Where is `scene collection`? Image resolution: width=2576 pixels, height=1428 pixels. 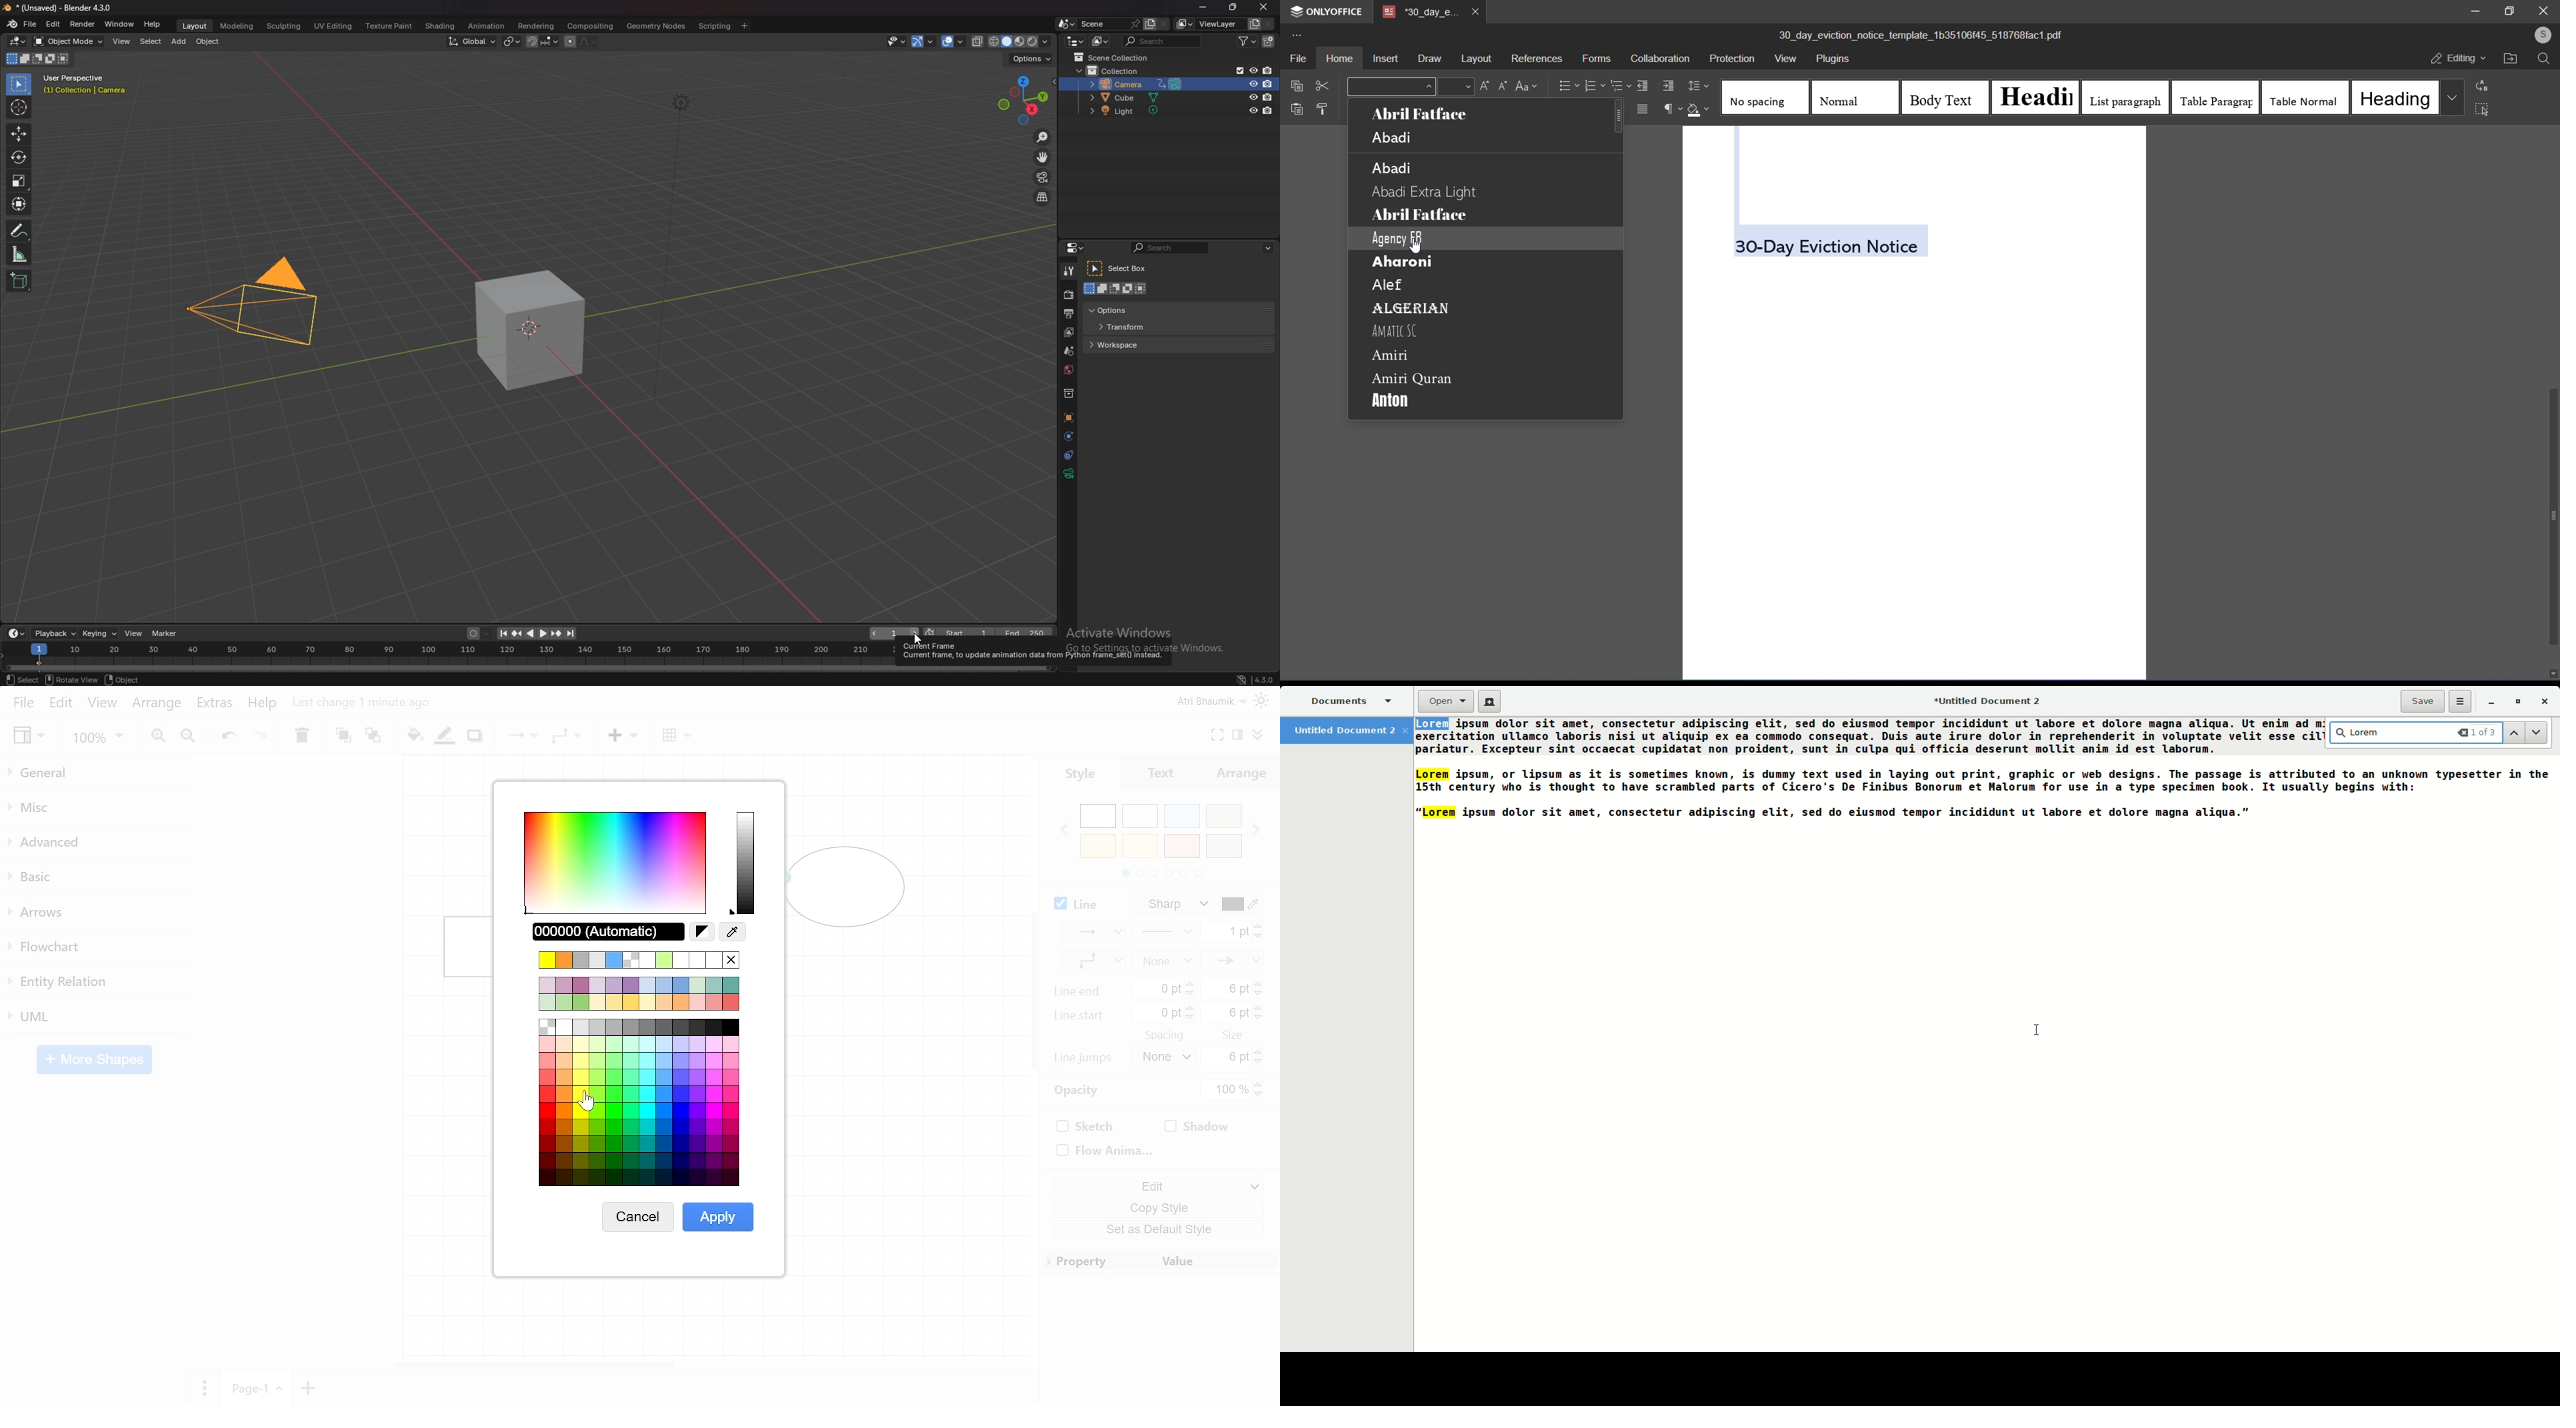
scene collection is located at coordinates (1113, 57).